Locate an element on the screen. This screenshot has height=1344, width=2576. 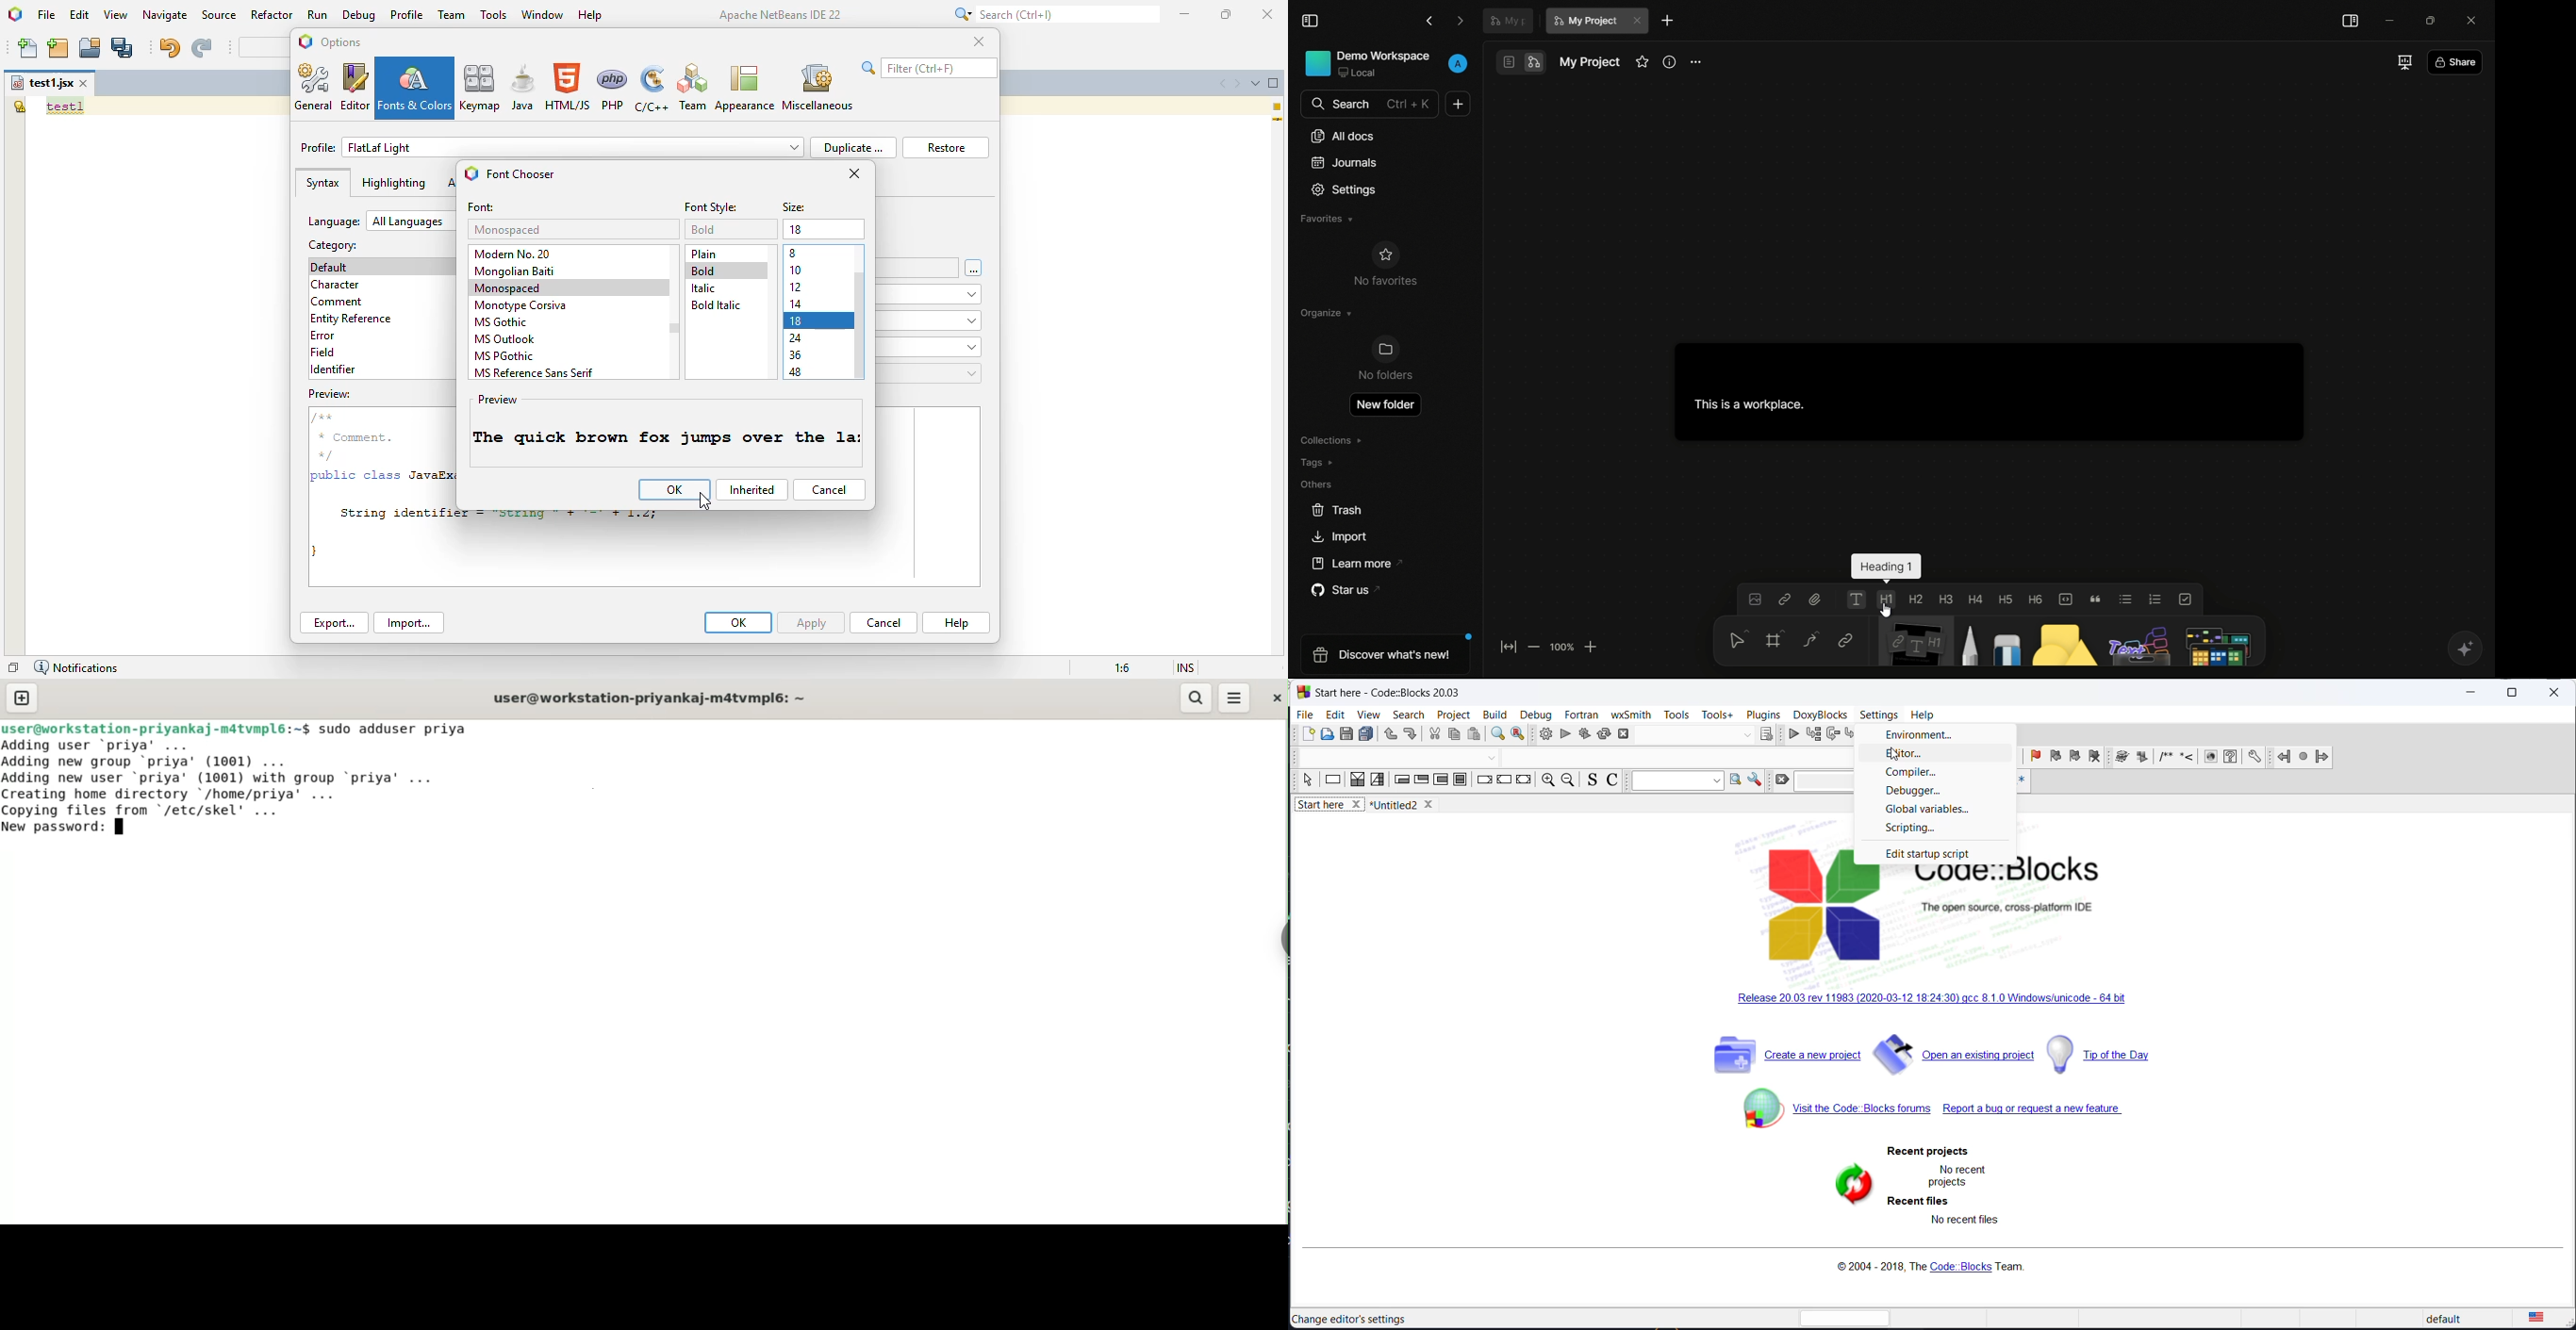
option window is located at coordinates (1735, 781).